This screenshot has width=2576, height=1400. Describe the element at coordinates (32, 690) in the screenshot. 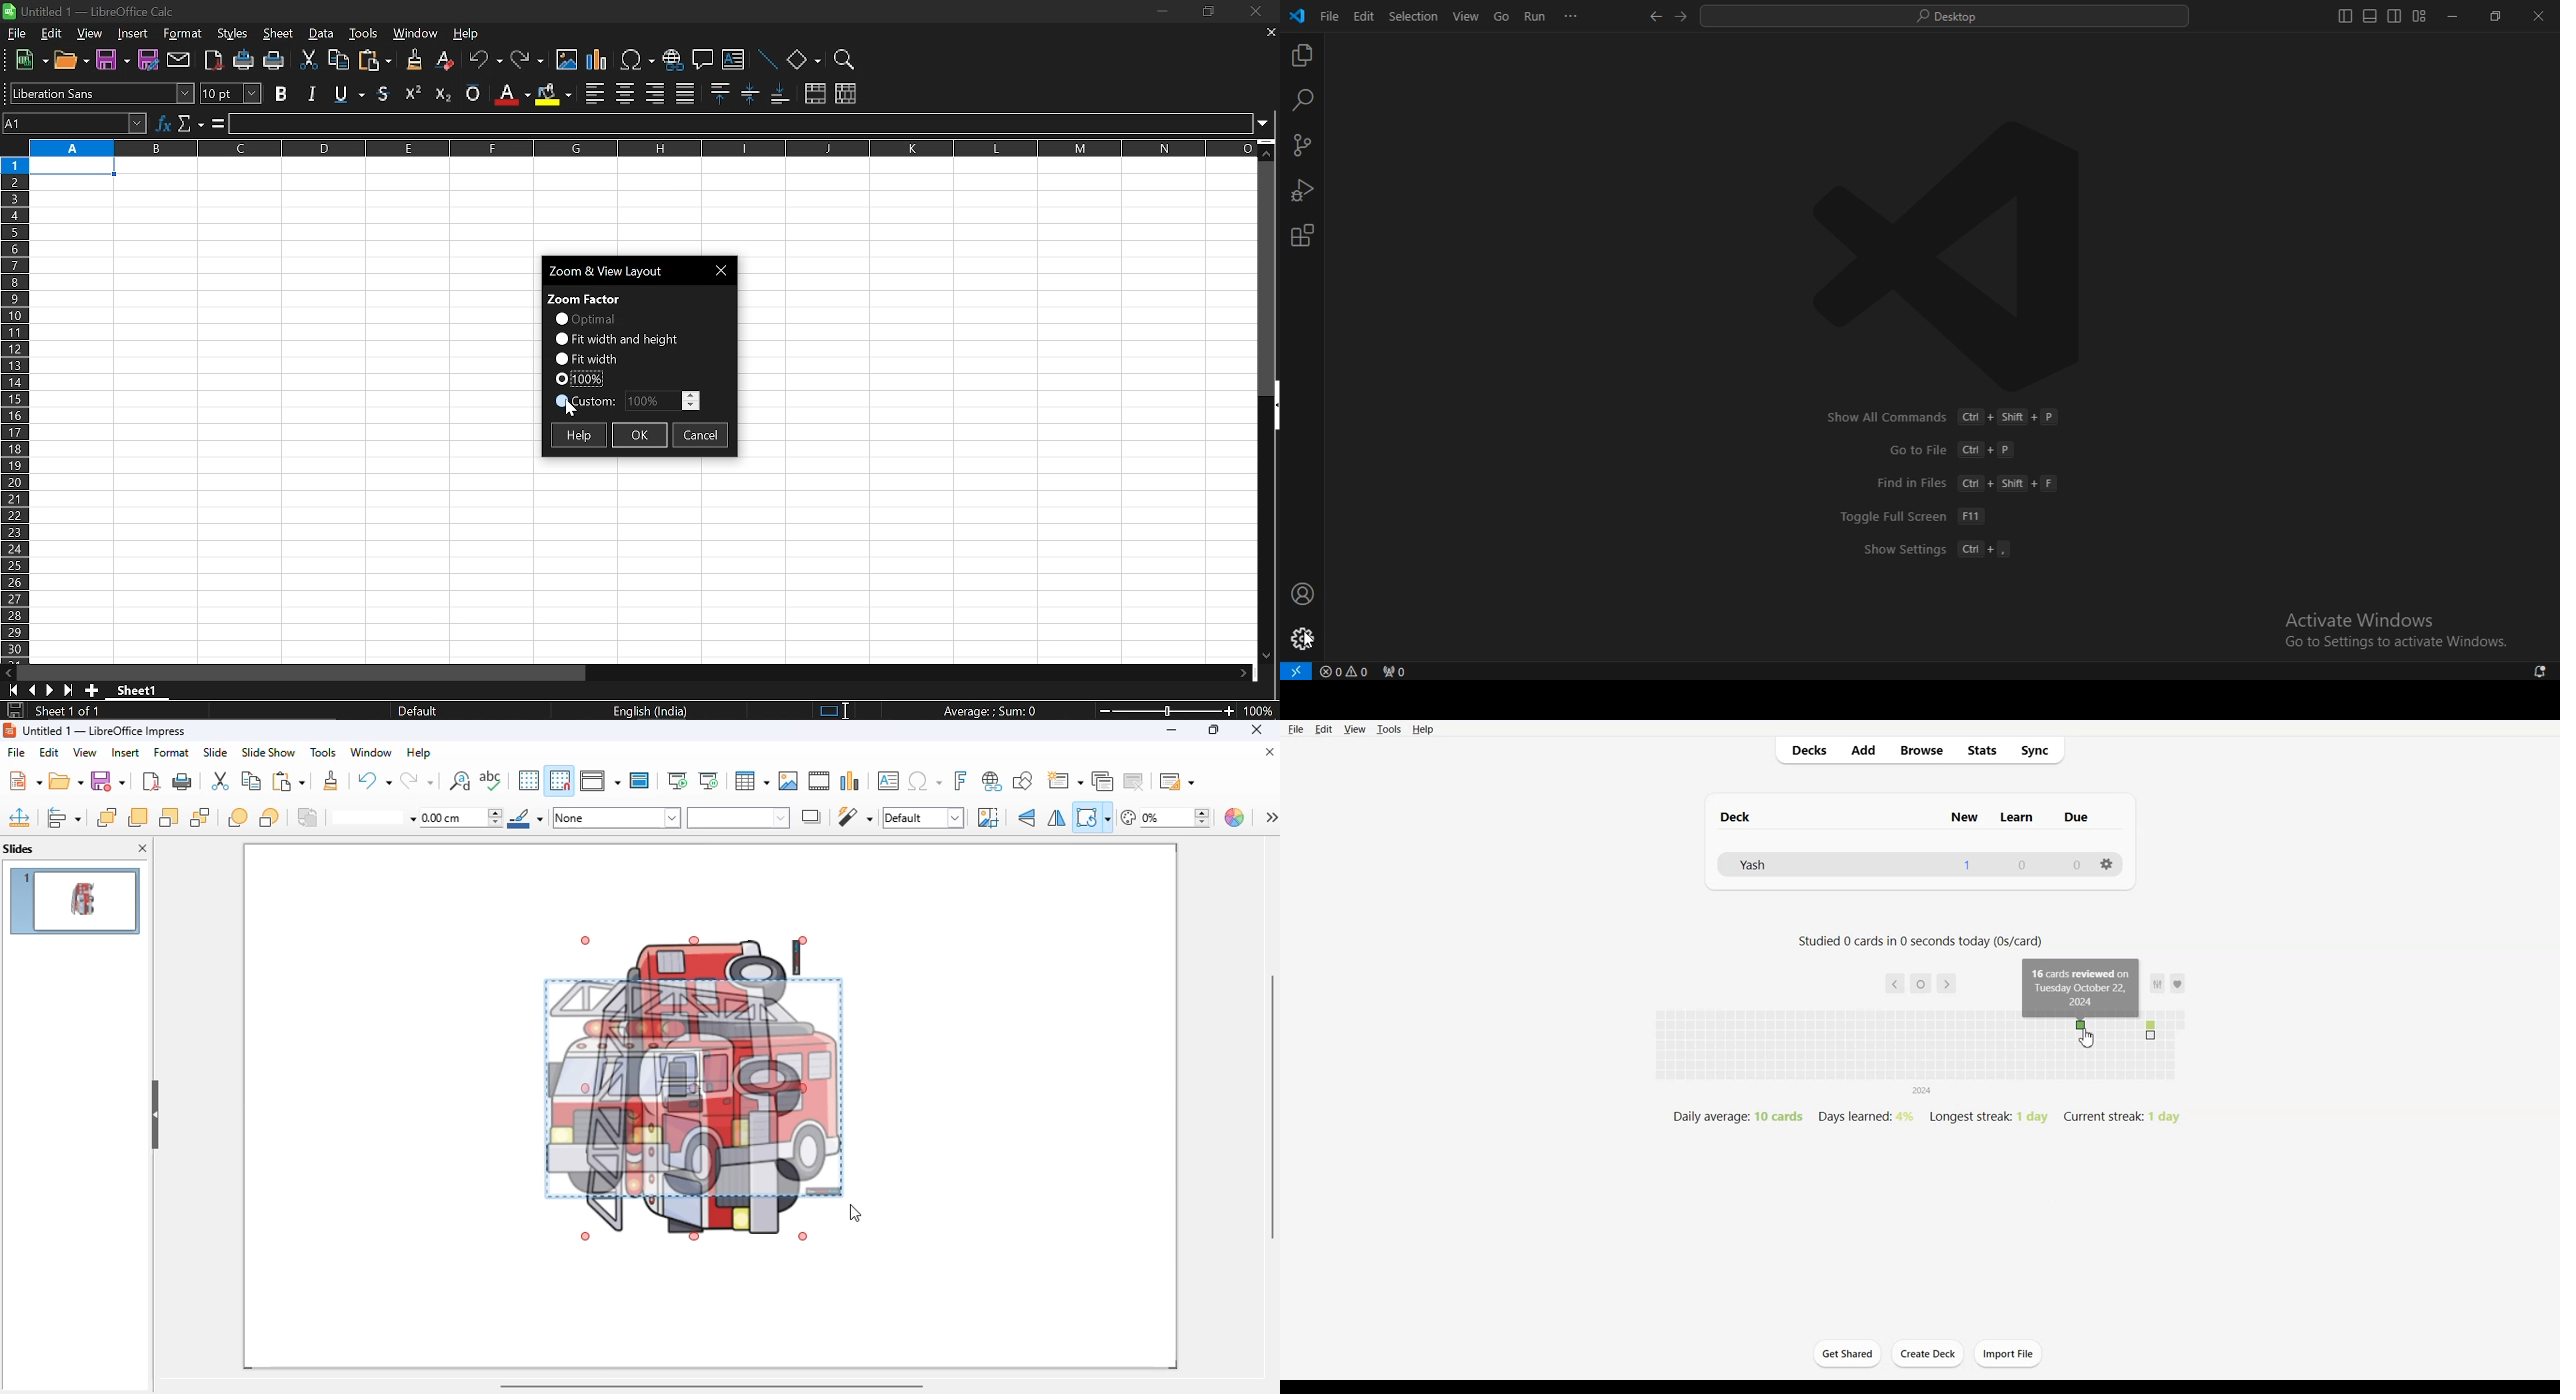

I see `previous page` at that location.